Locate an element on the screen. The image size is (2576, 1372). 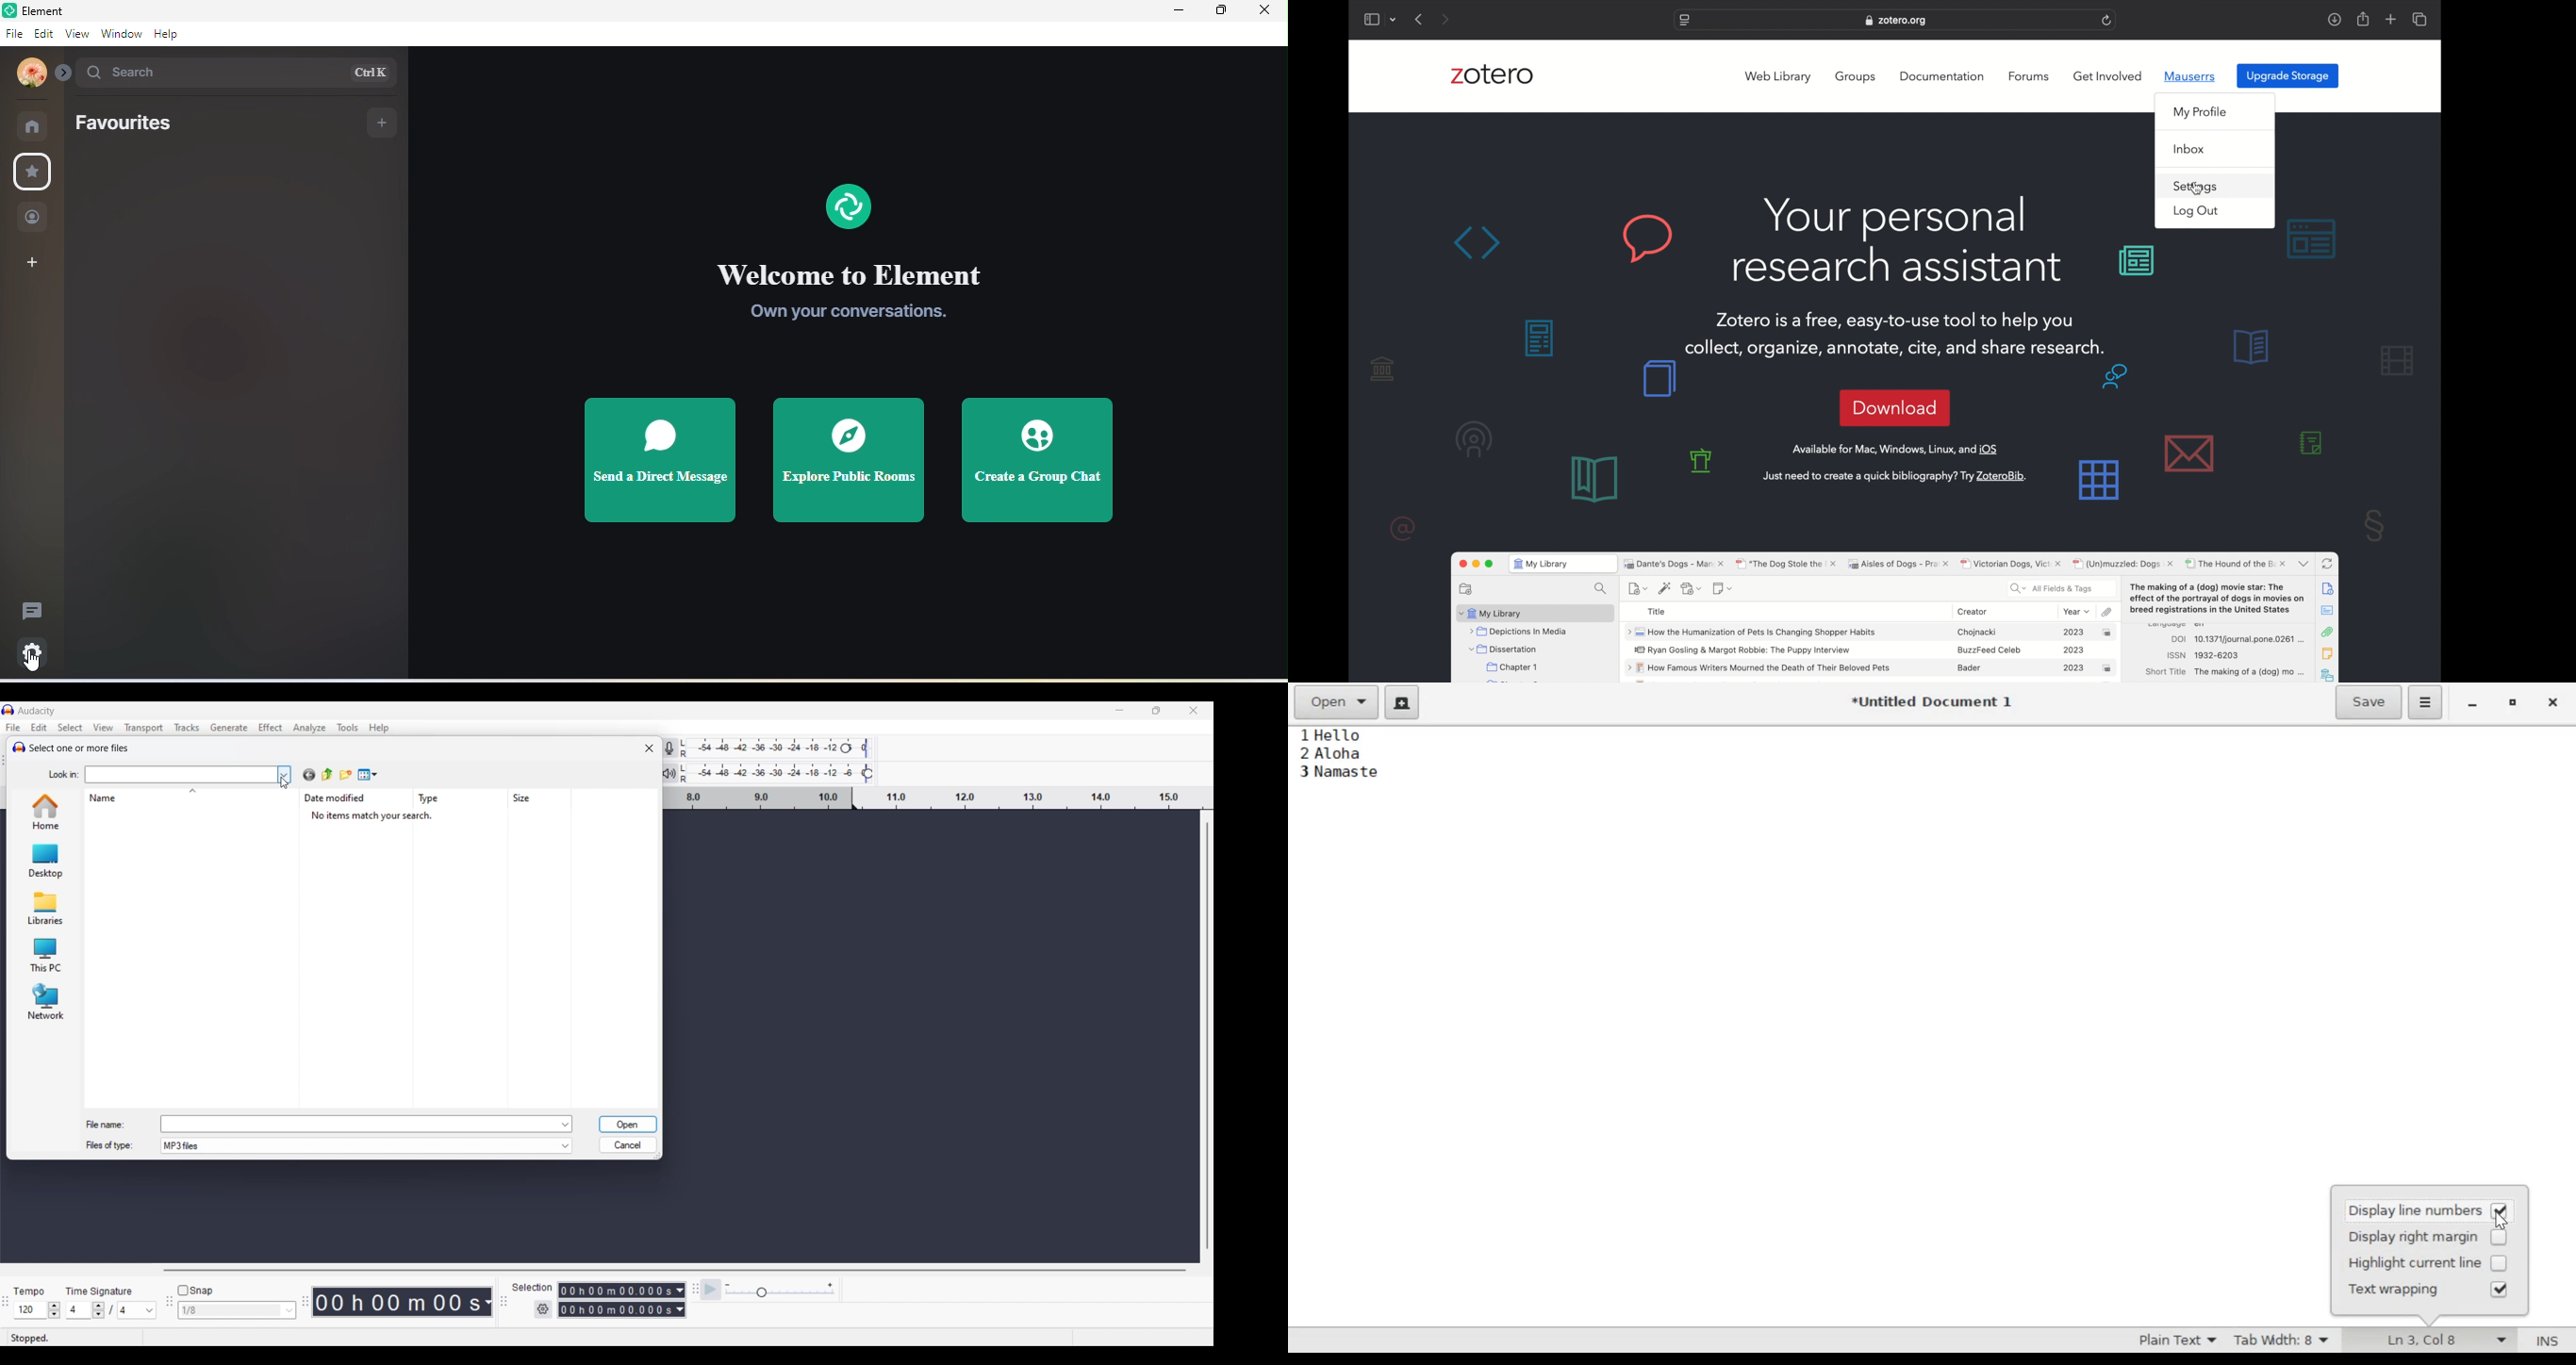
1/8 (Type in snap) is located at coordinates (228, 1311).